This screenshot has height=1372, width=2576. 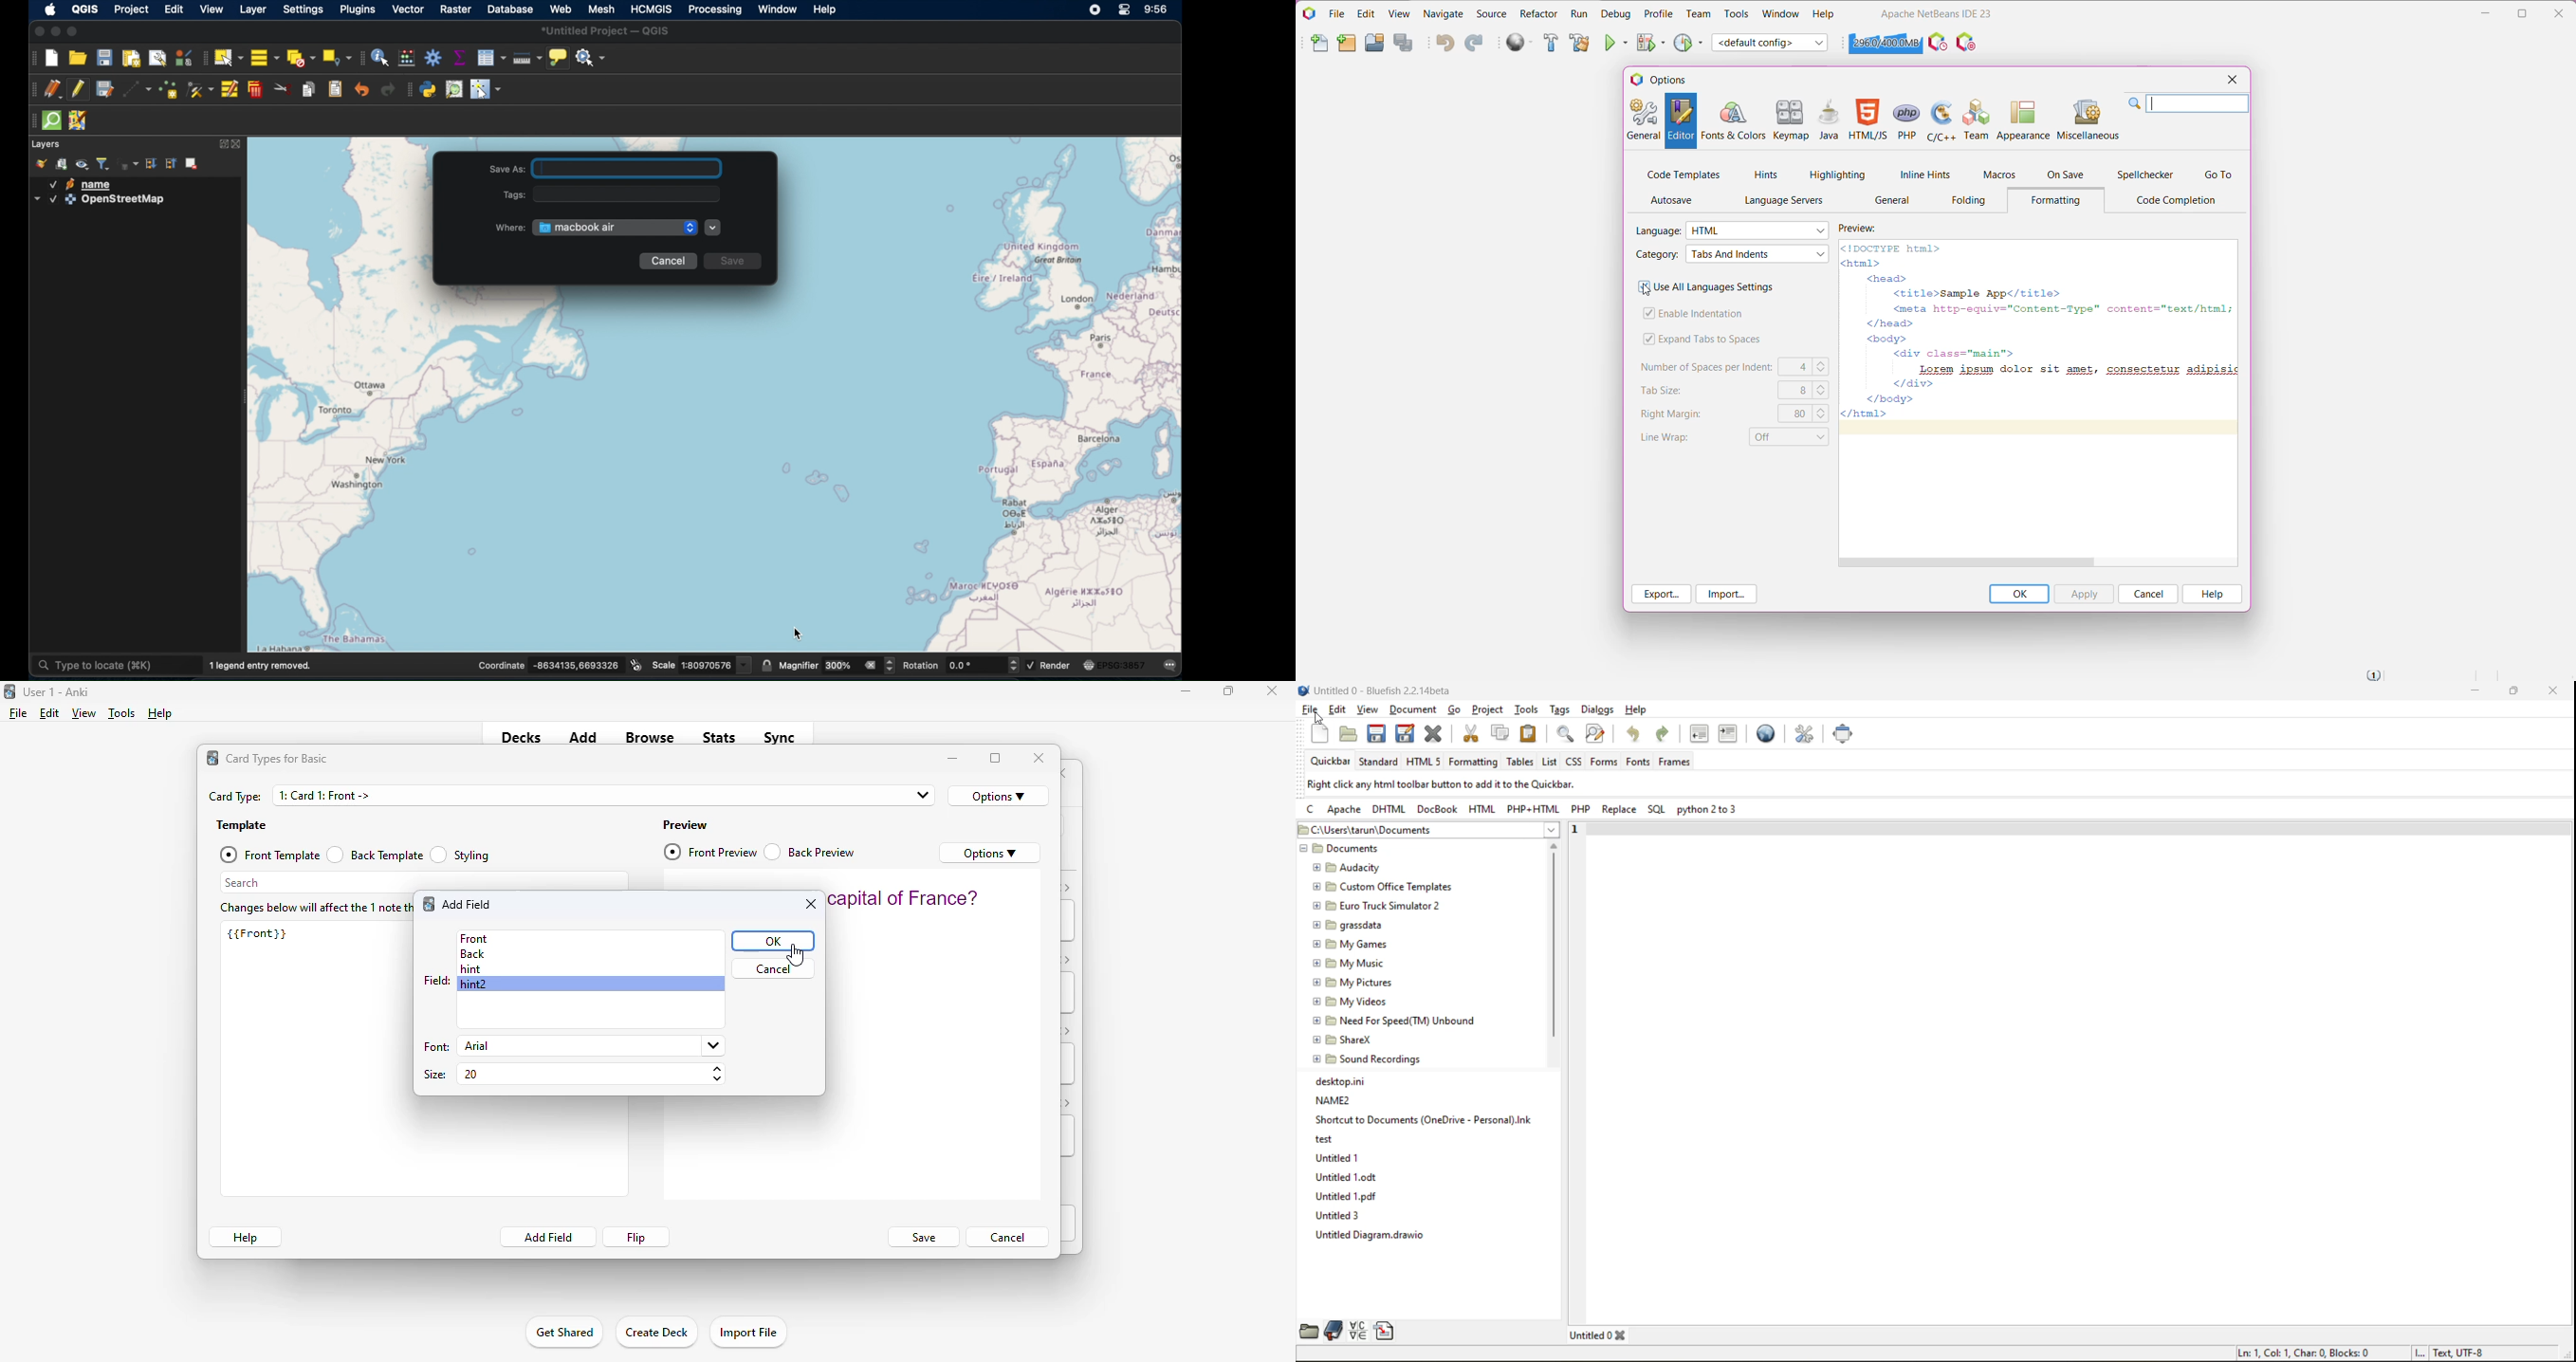 What do you see at coordinates (242, 826) in the screenshot?
I see `template` at bounding box center [242, 826].